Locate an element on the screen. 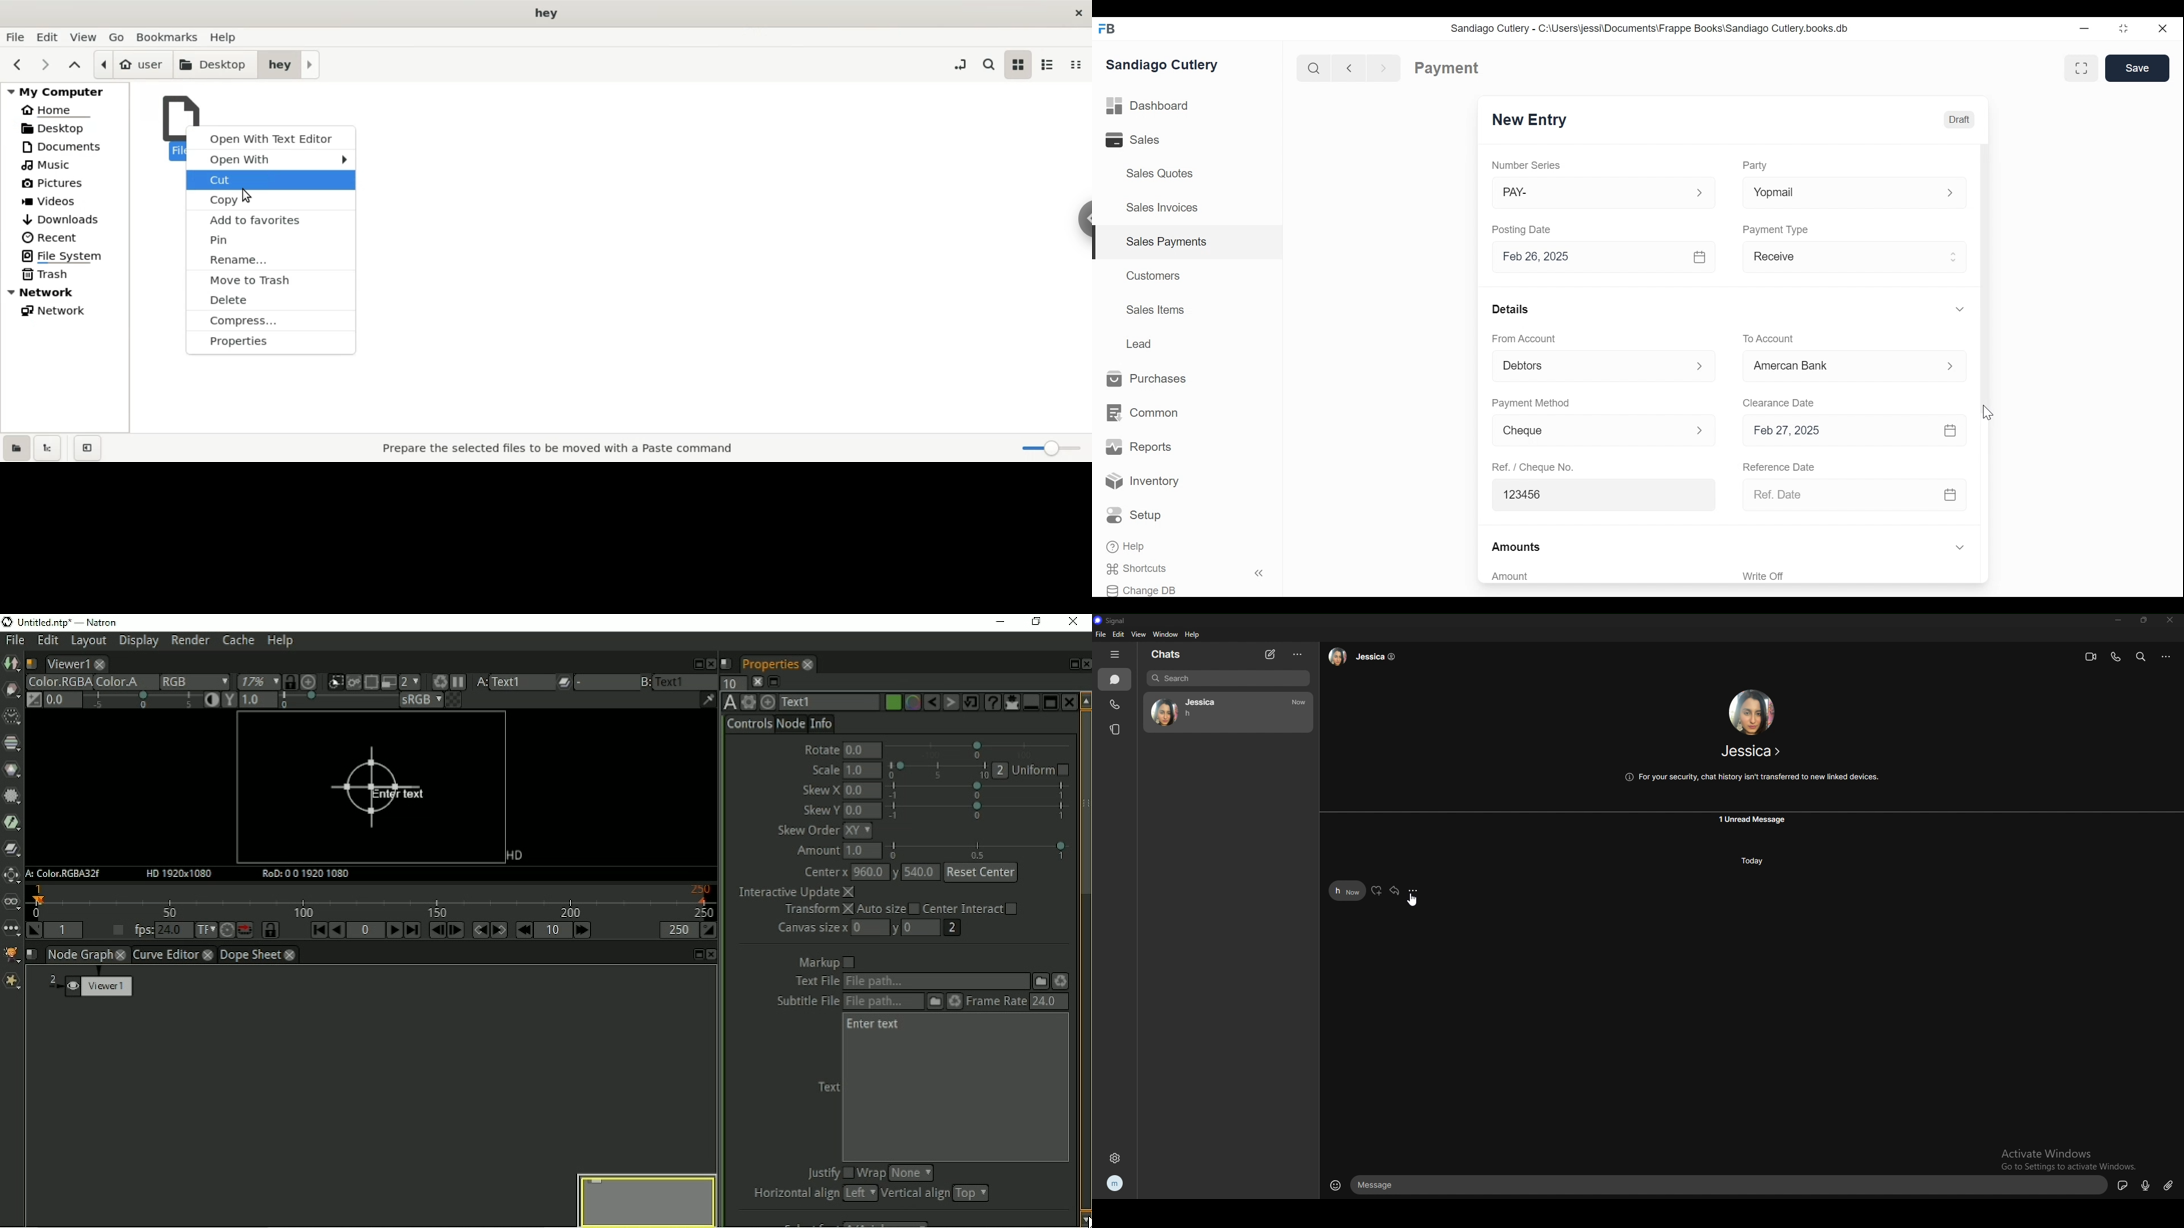 Image resolution: width=2184 pixels, height=1232 pixels. home is located at coordinates (65, 111).